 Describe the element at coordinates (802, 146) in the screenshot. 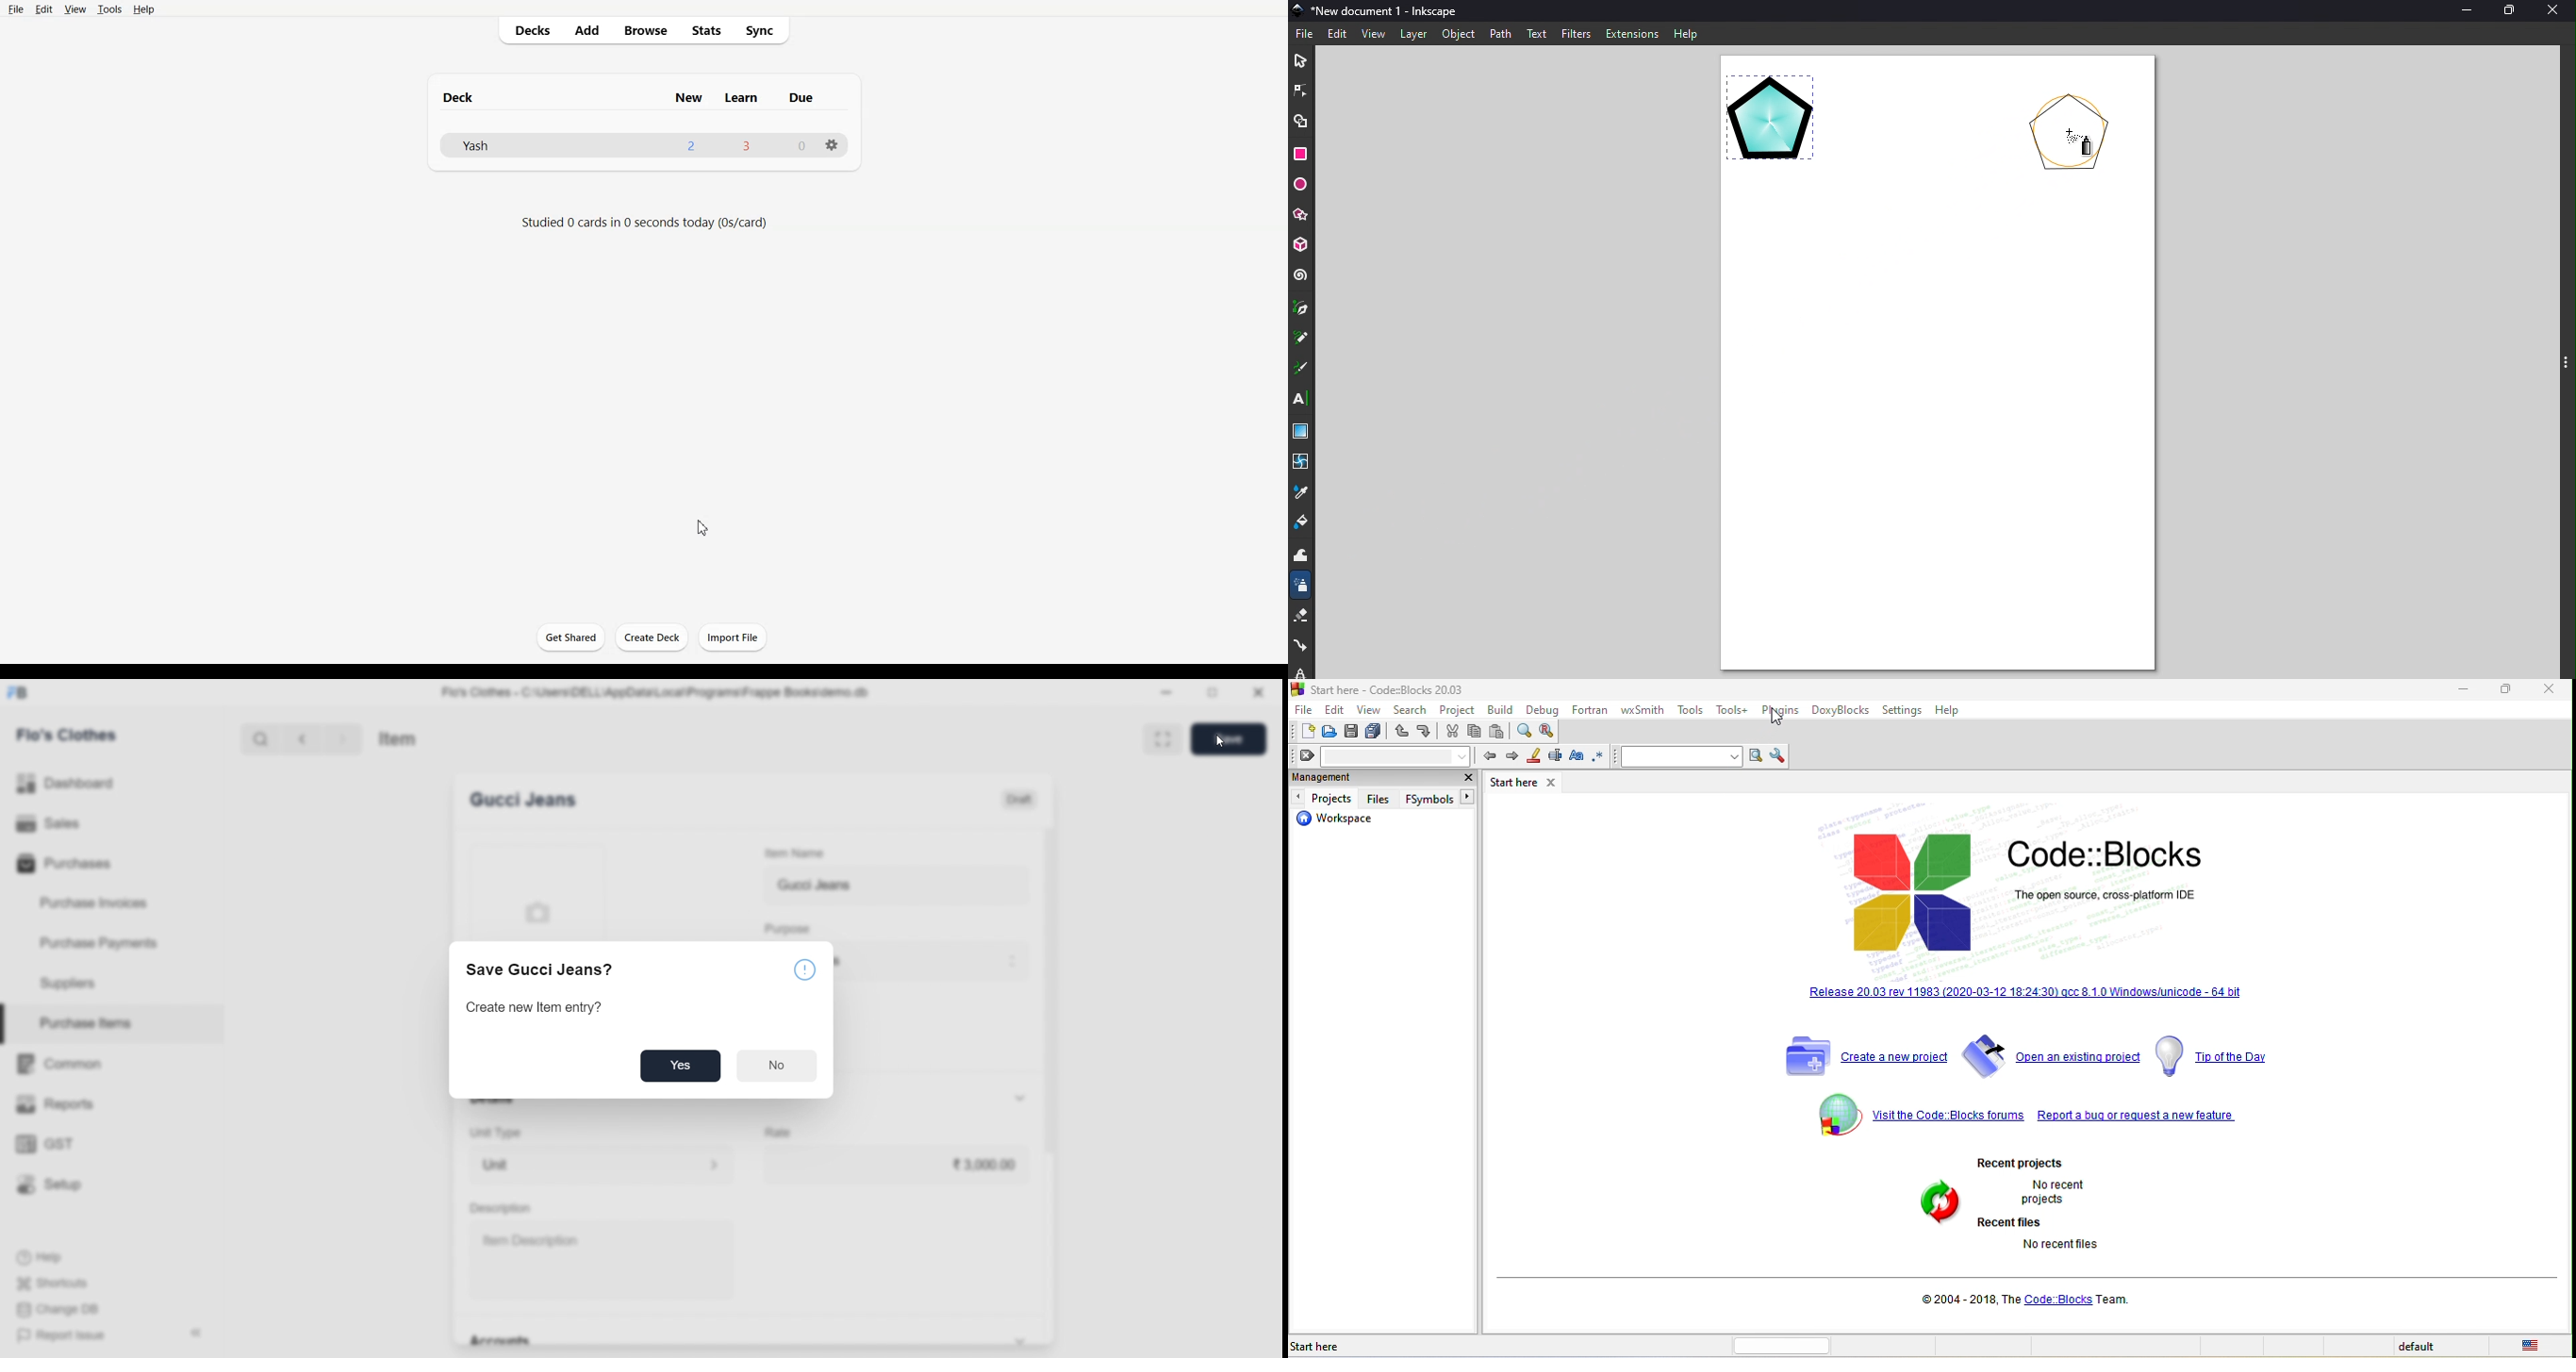

I see `0` at that location.